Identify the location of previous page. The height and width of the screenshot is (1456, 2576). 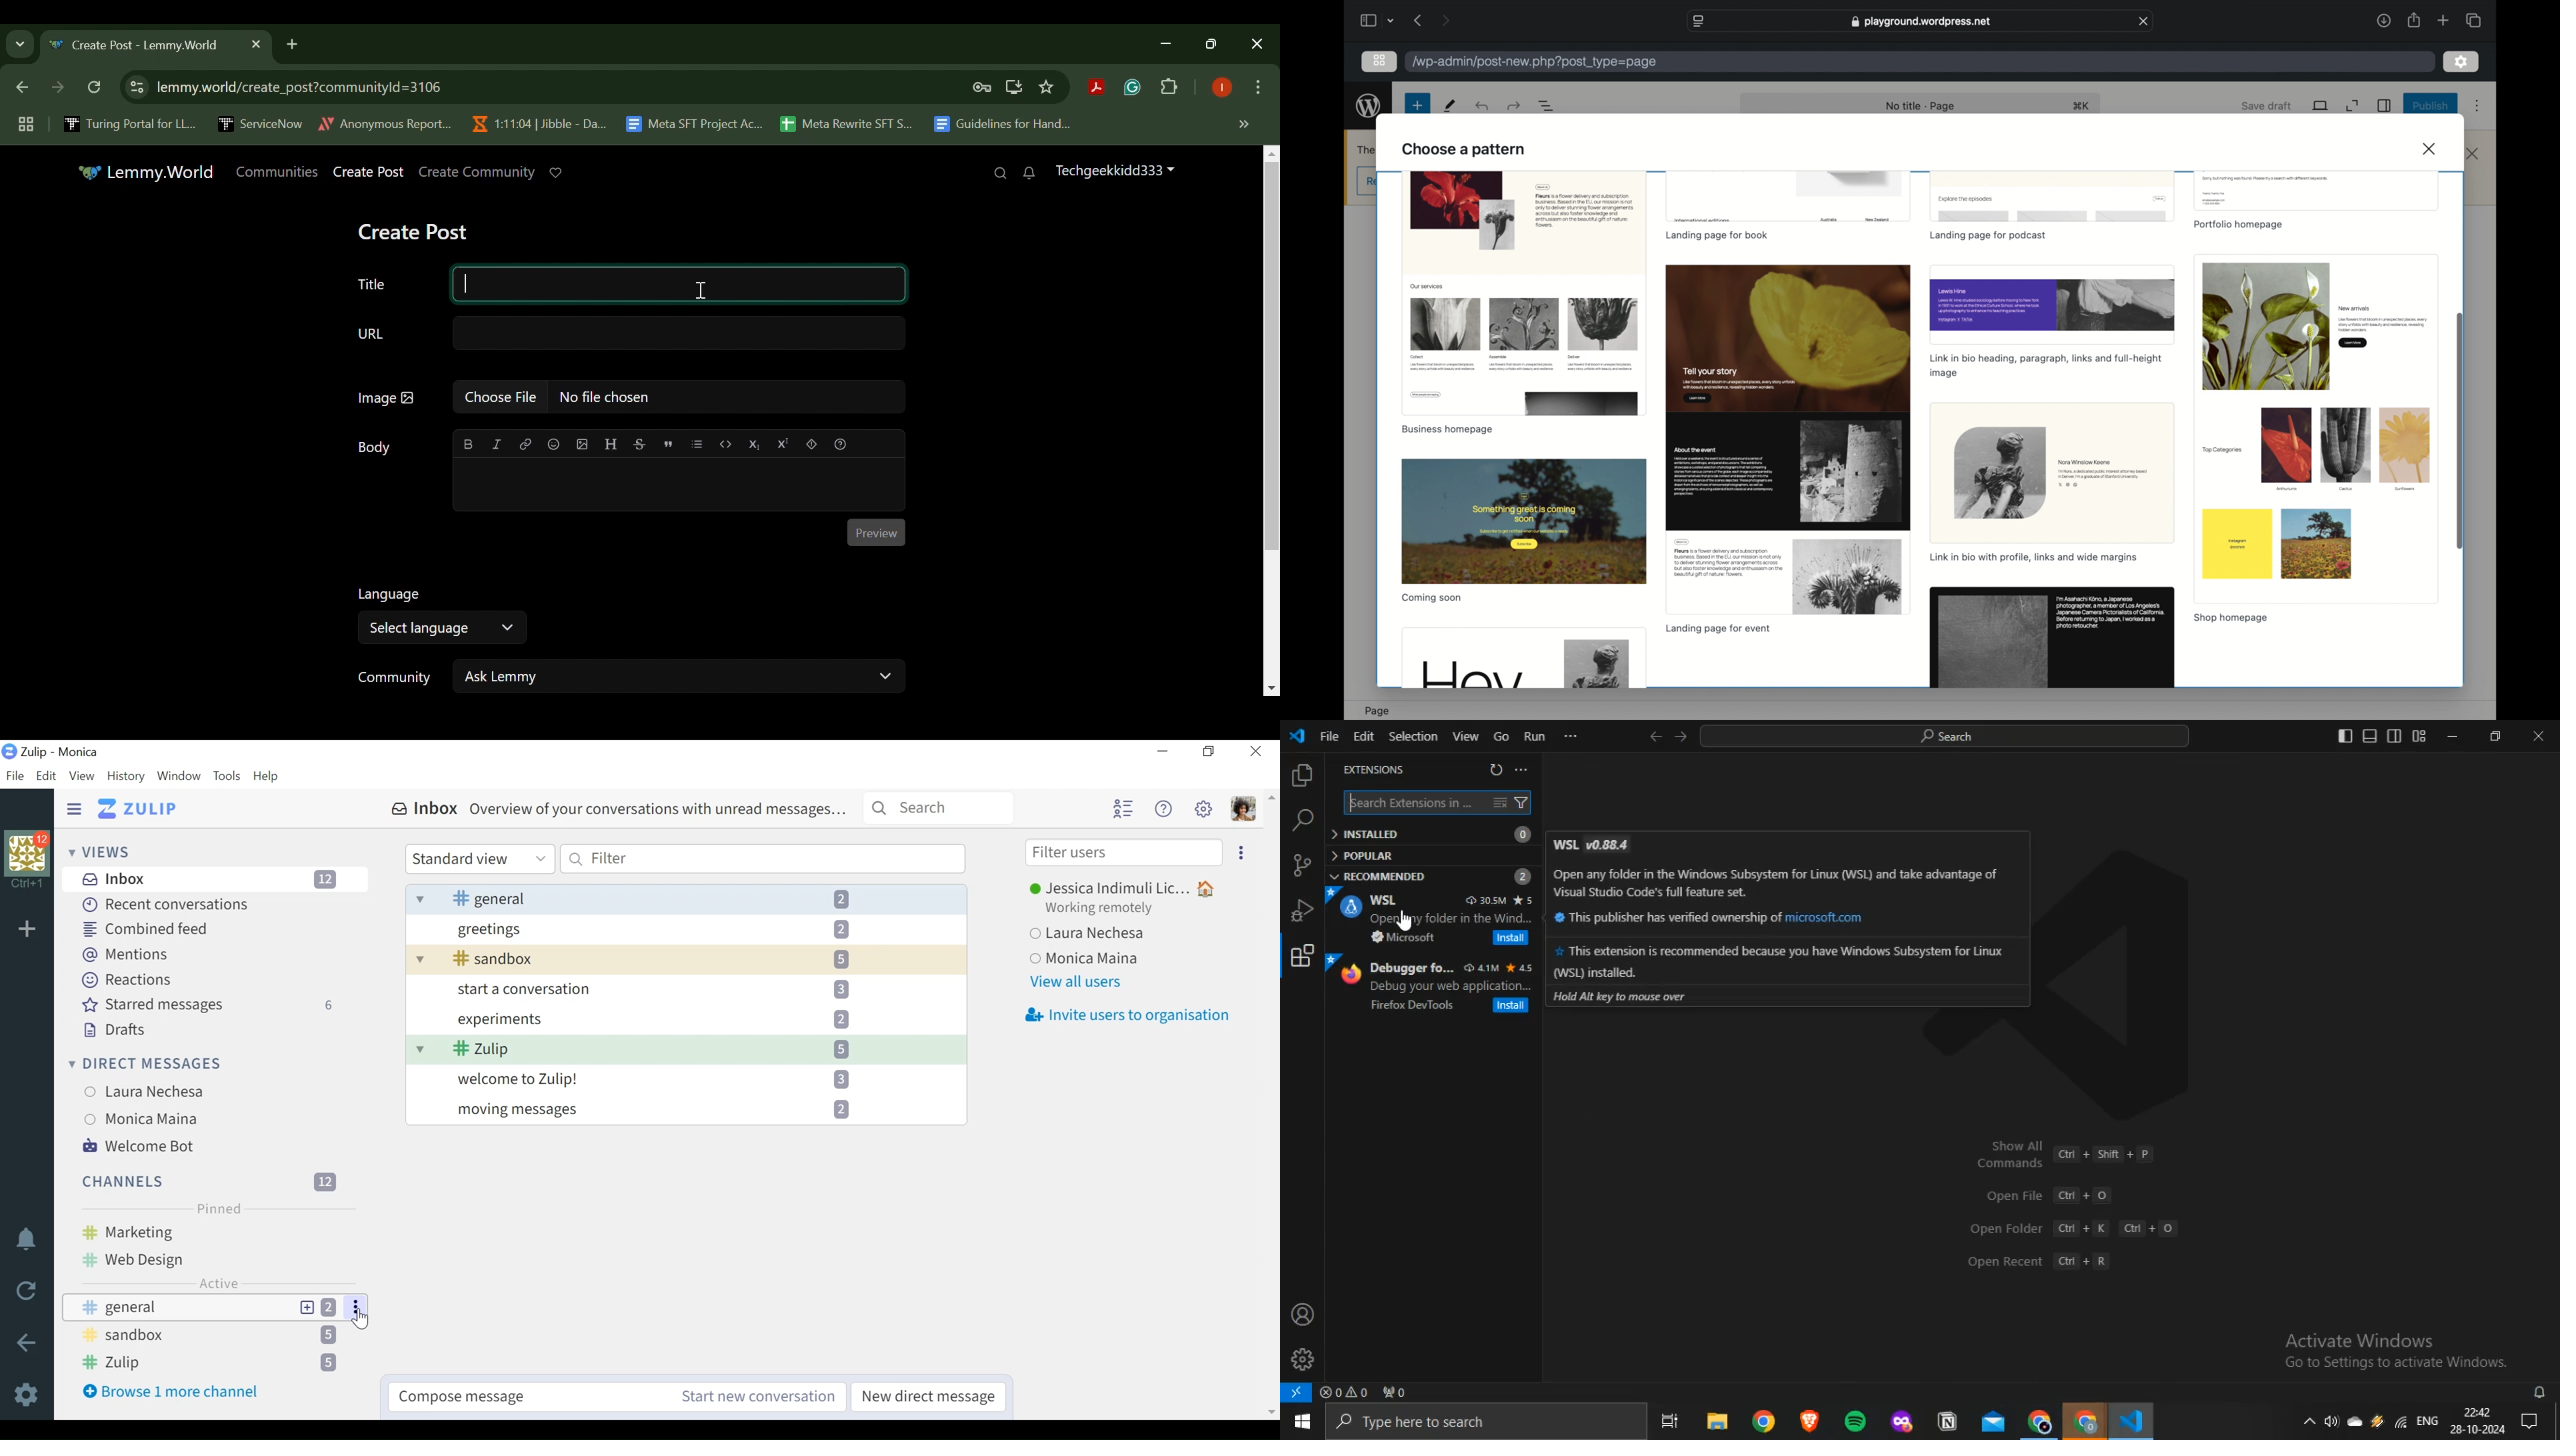
(1419, 20).